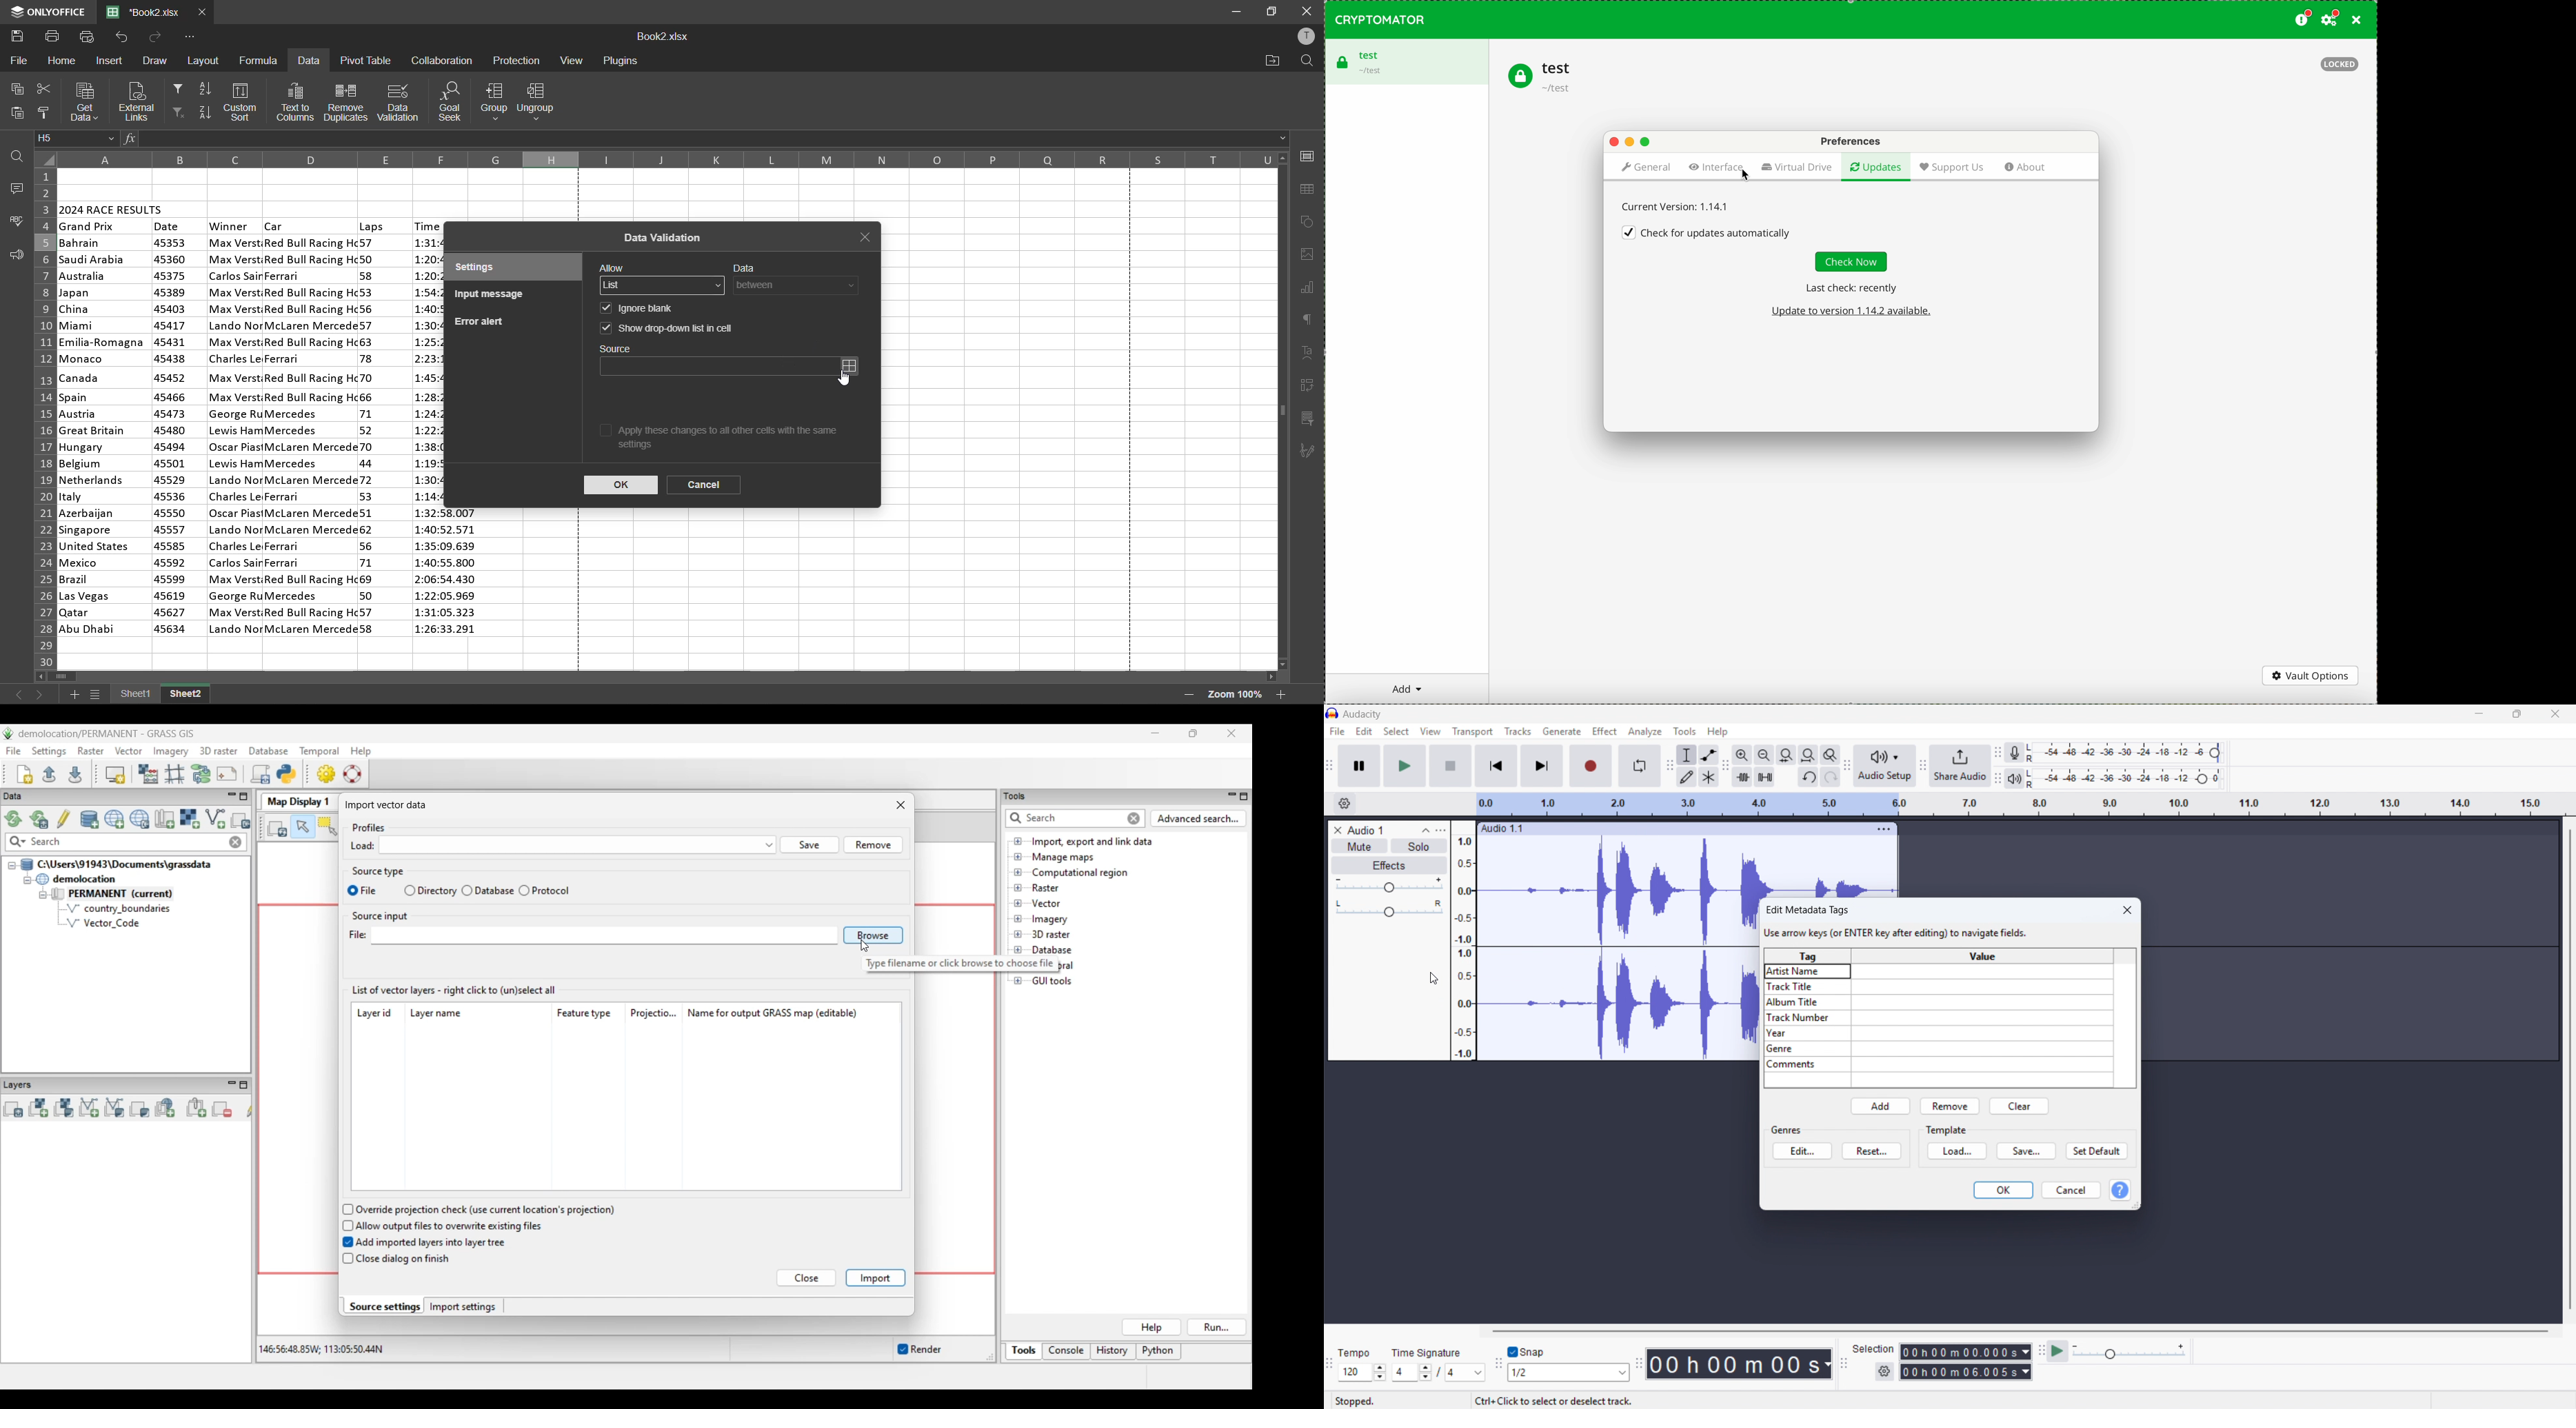  I want to click on cut, so click(41, 91).